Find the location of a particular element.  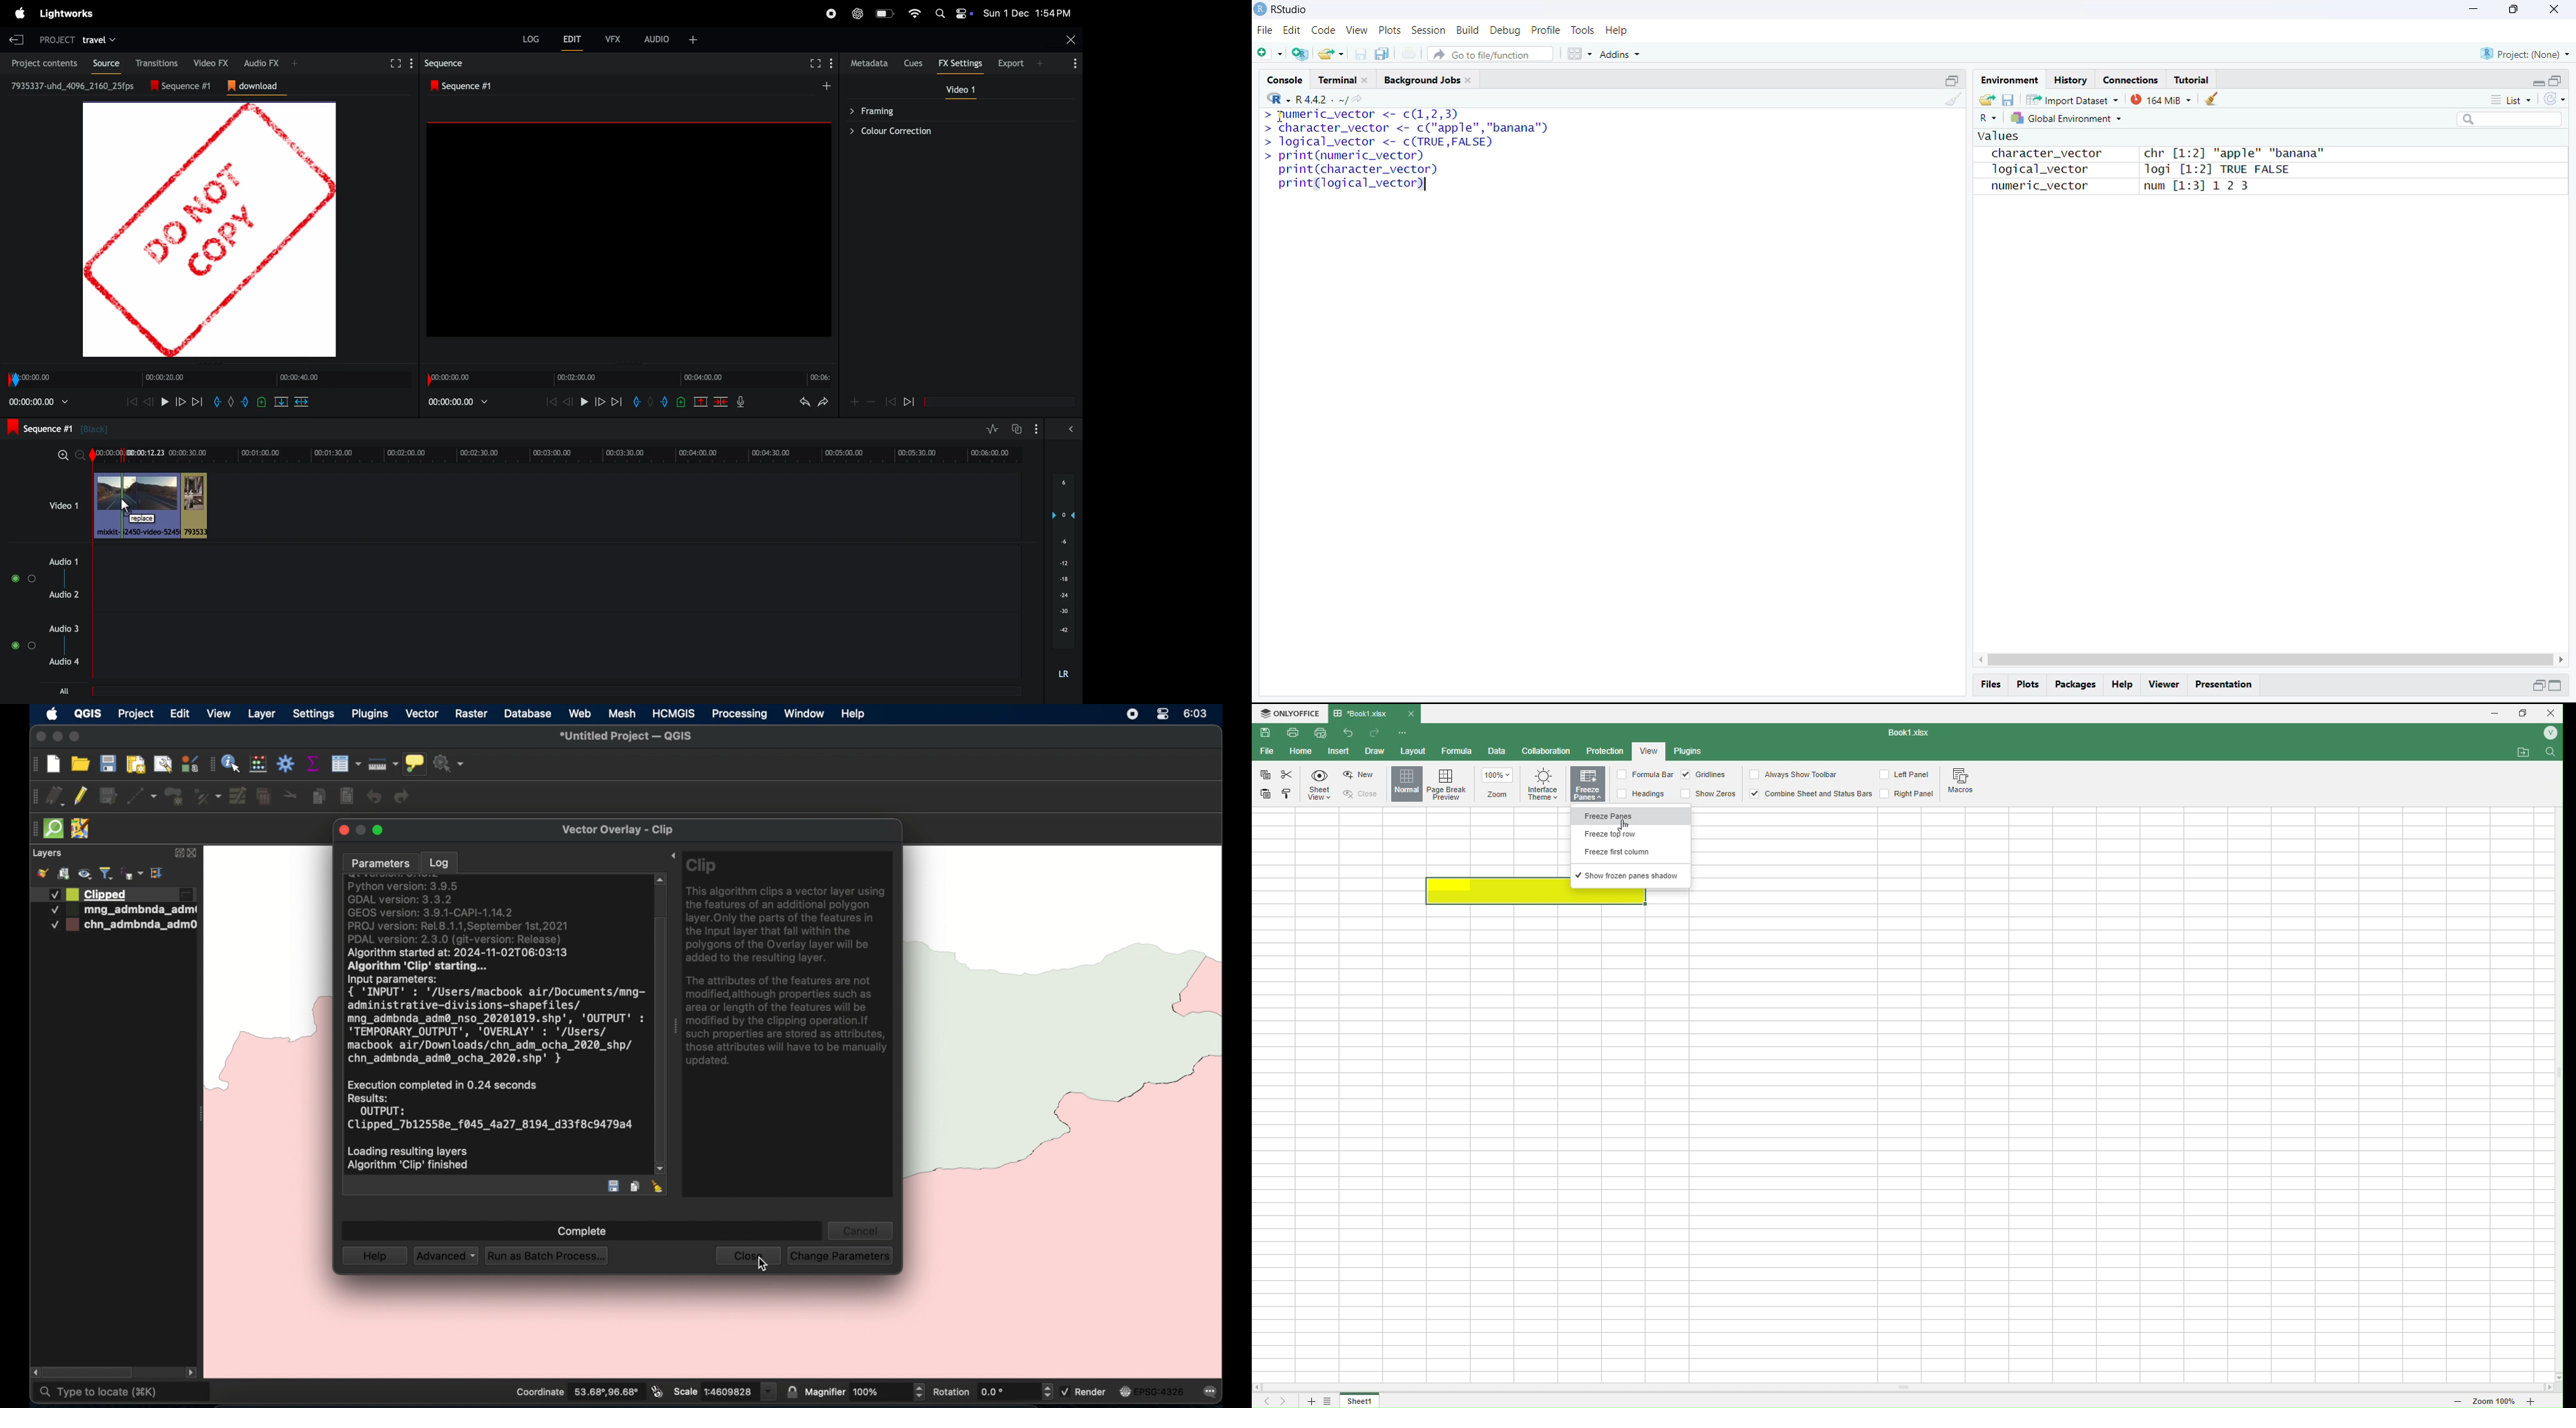

date and time is located at coordinates (1027, 13).